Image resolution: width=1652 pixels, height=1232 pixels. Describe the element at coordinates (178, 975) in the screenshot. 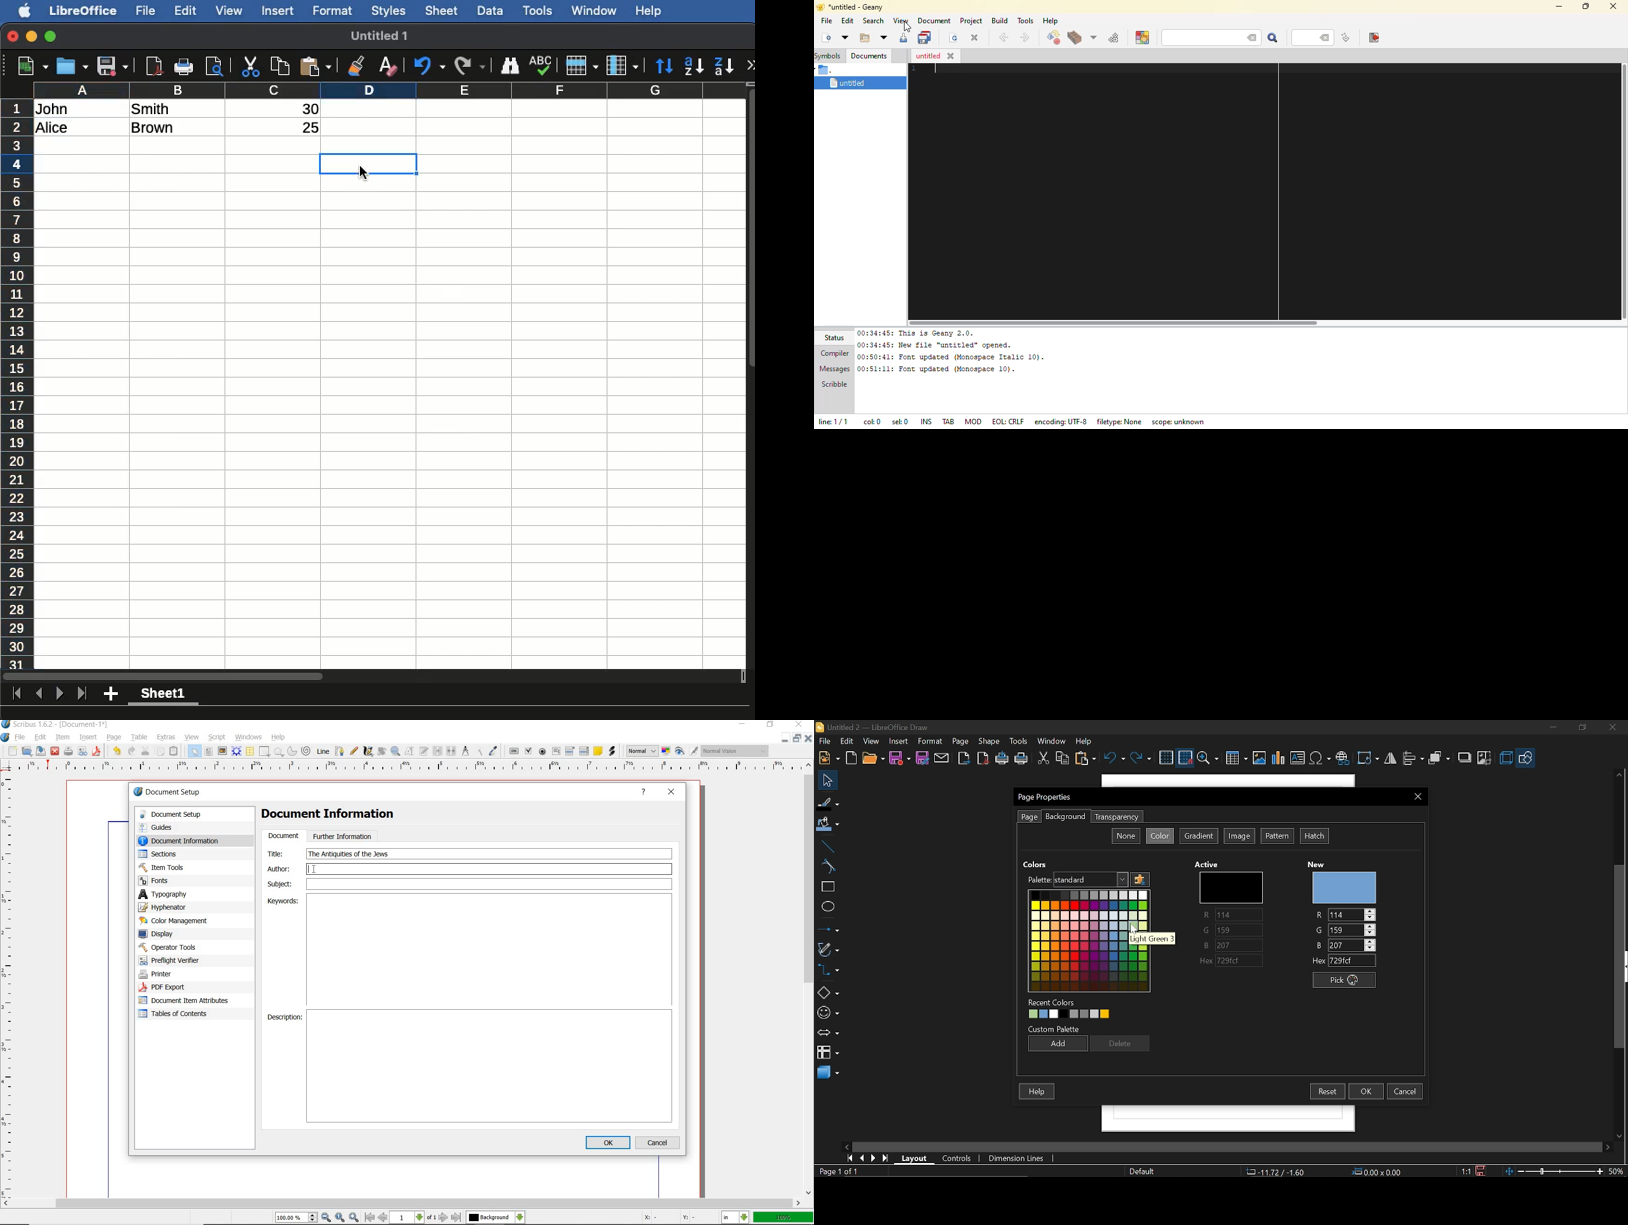

I see `printer` at that location.